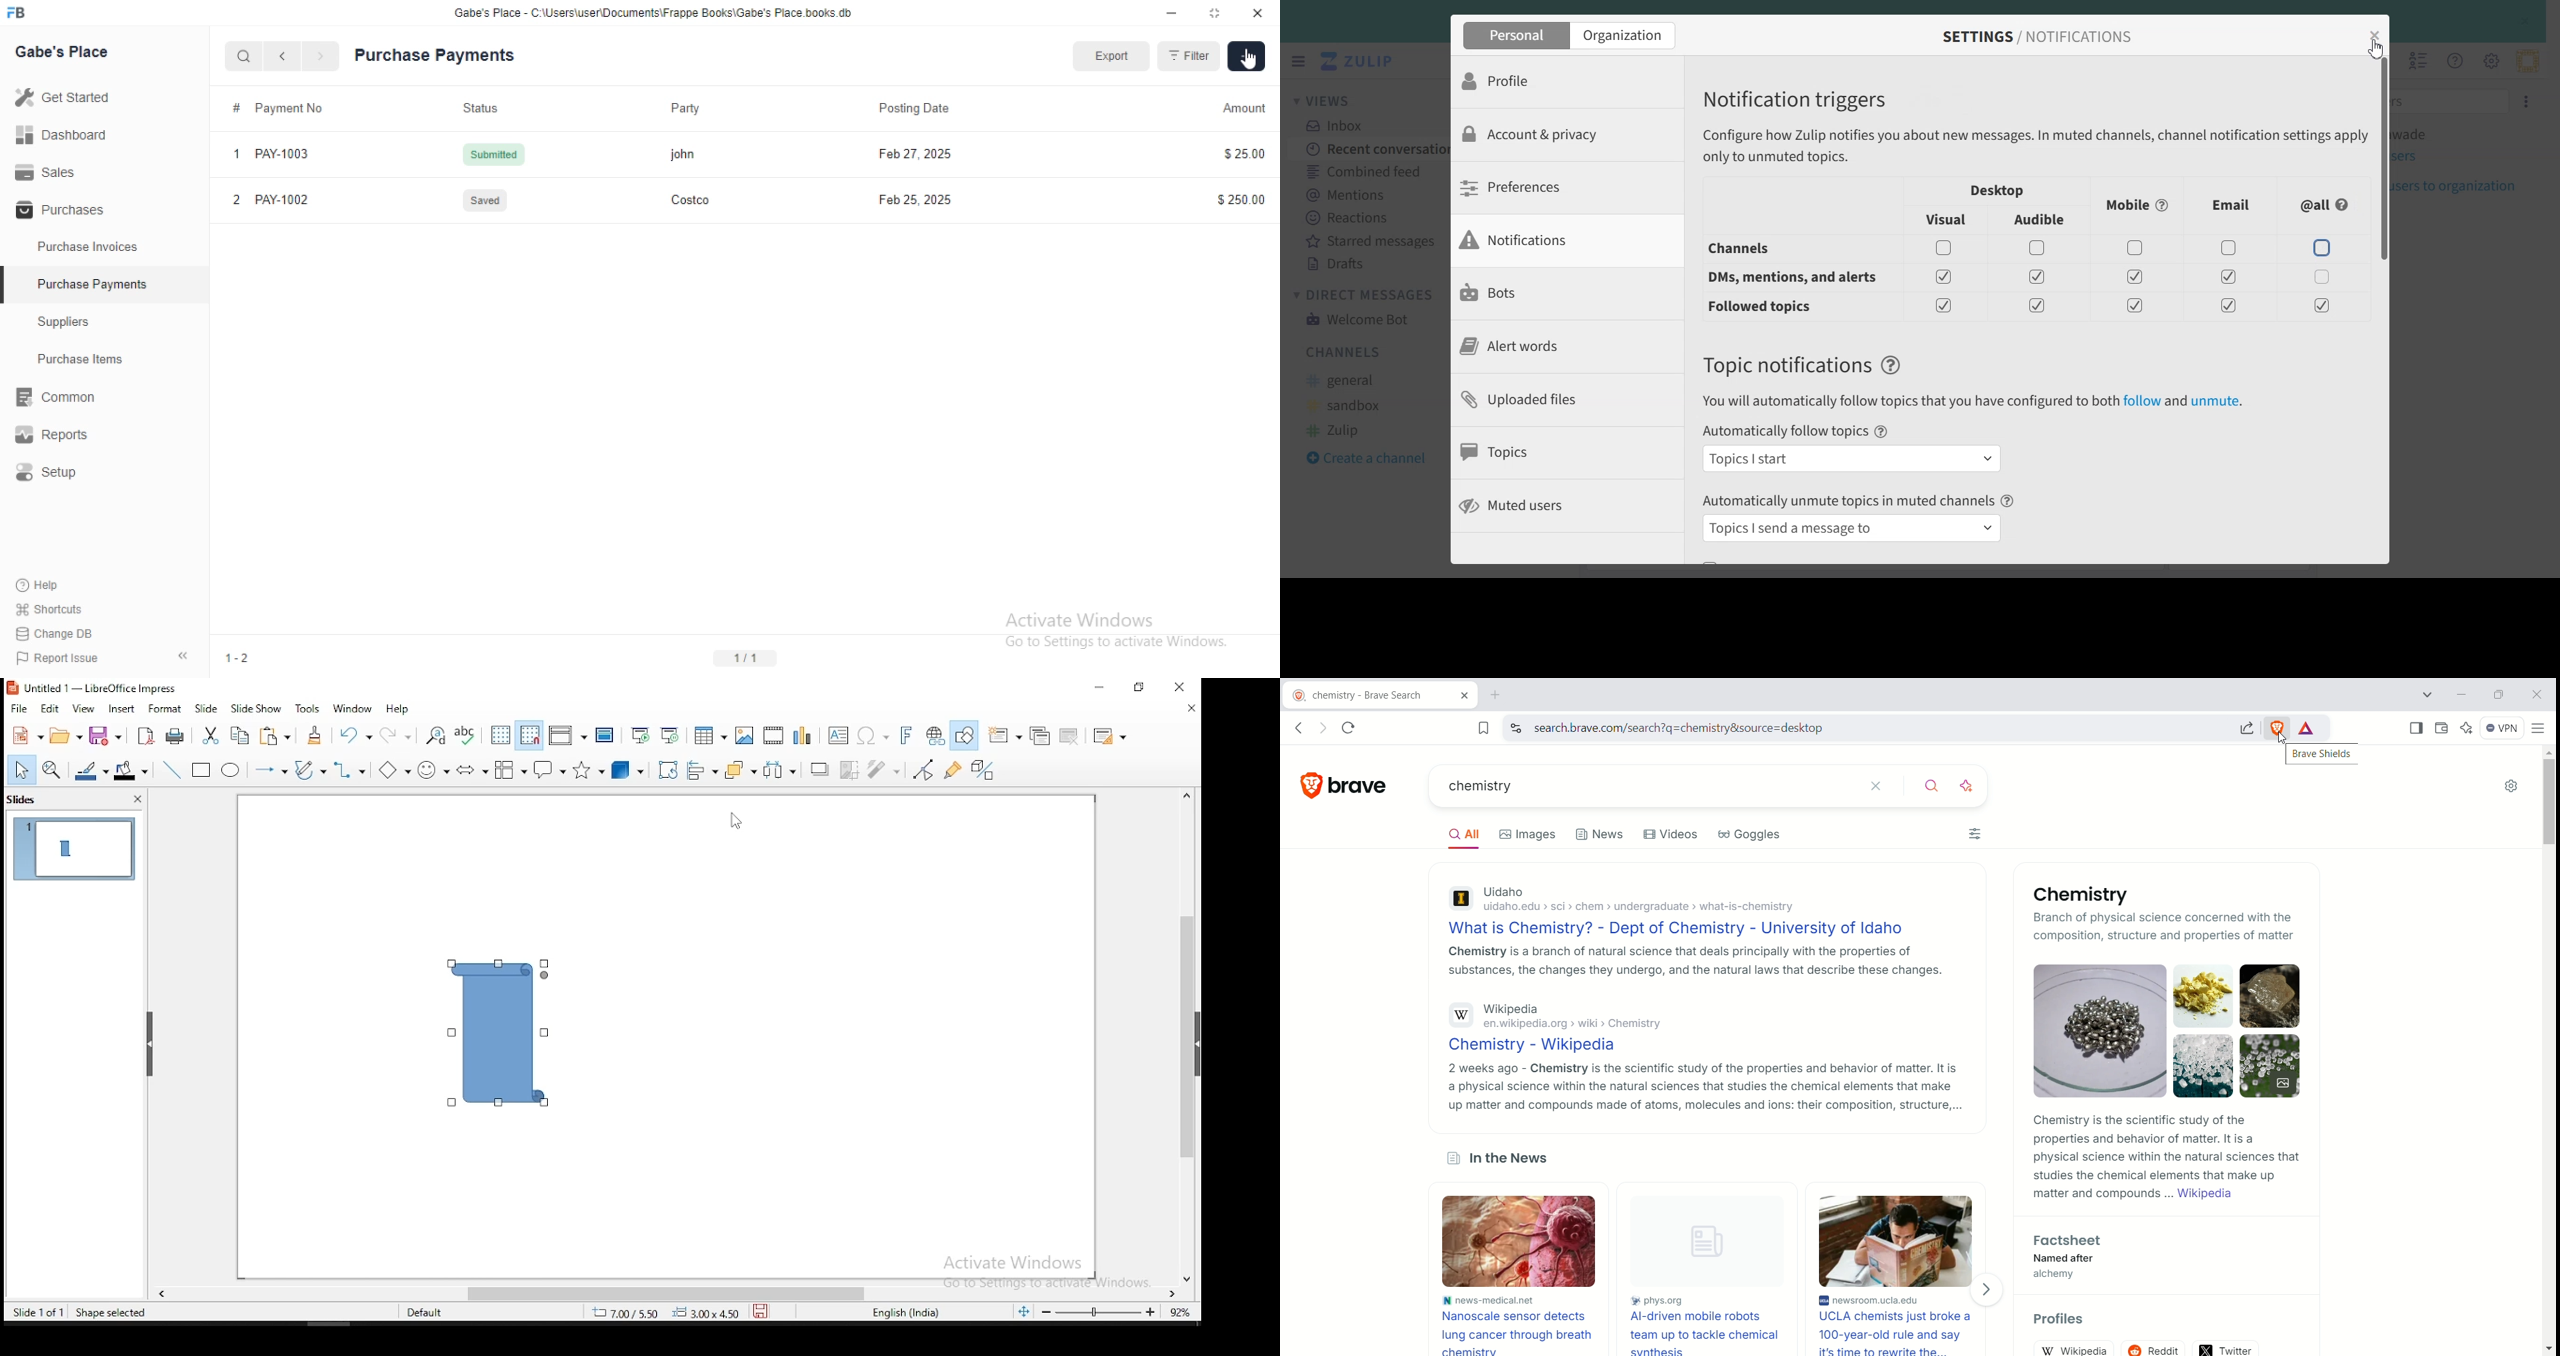 This screenshot has width=2576, height=1372. I want to click on edit, so click(48, 710).